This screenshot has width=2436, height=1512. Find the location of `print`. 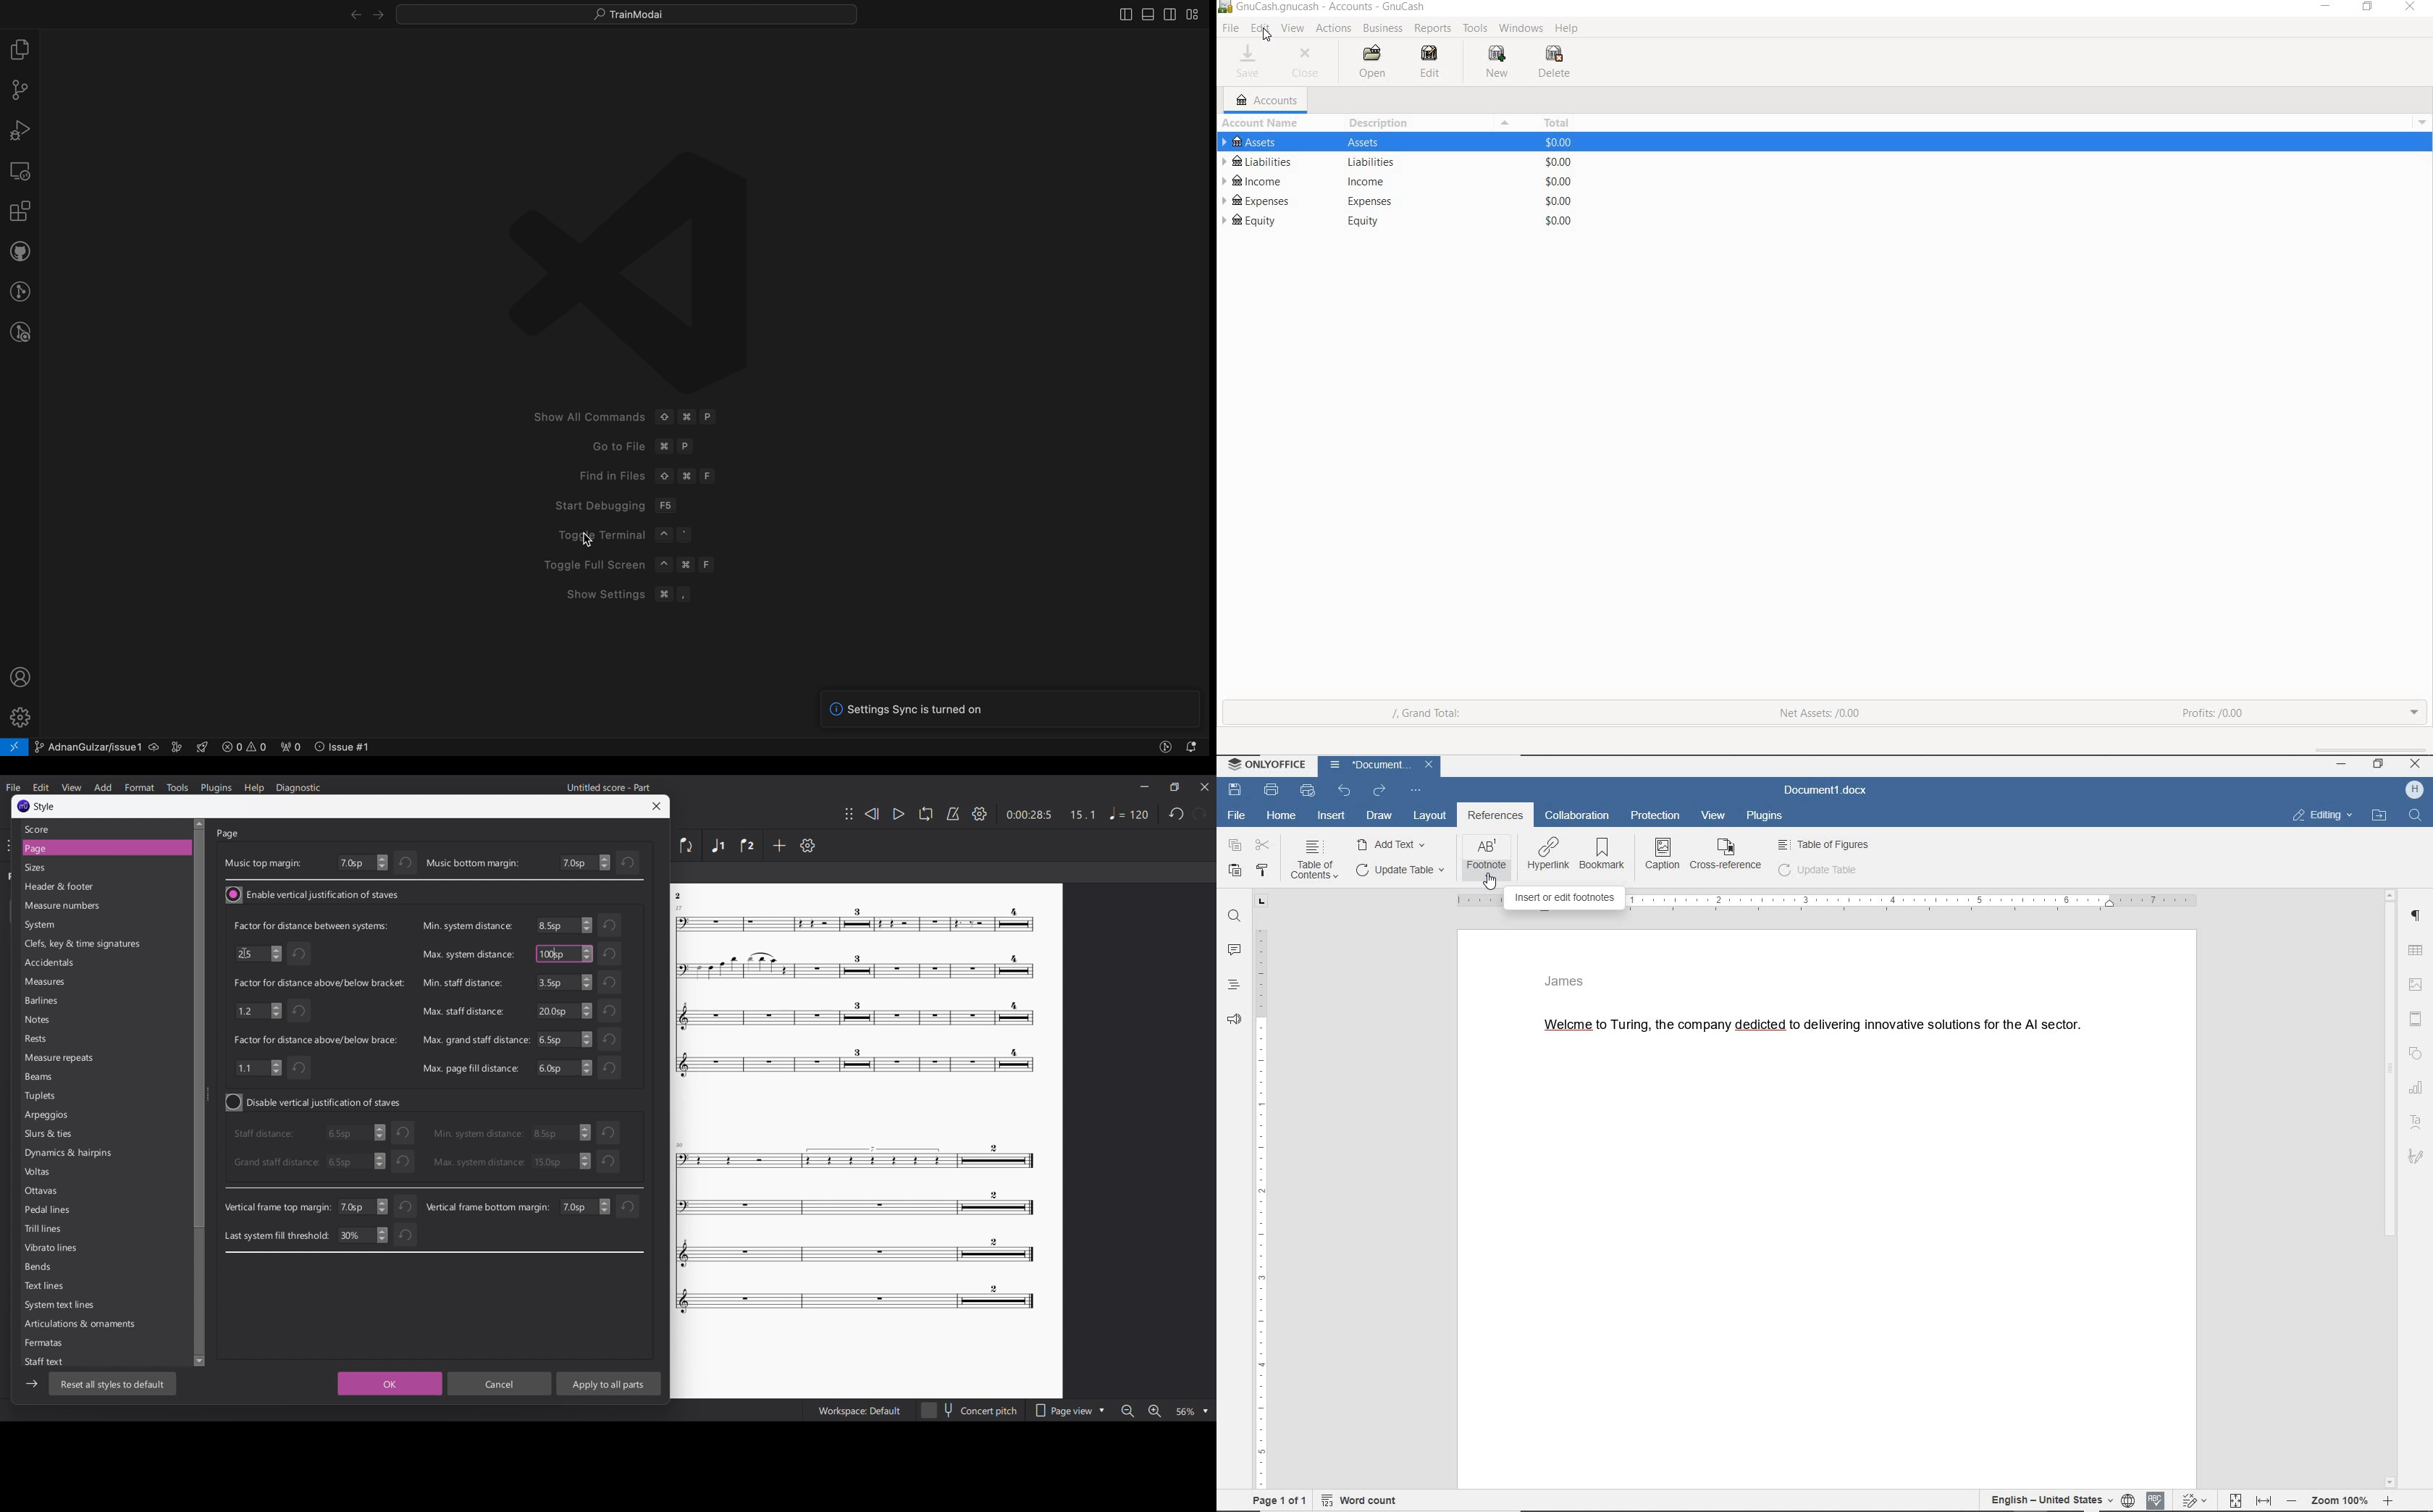

print is located at coordinates (1272, 791).